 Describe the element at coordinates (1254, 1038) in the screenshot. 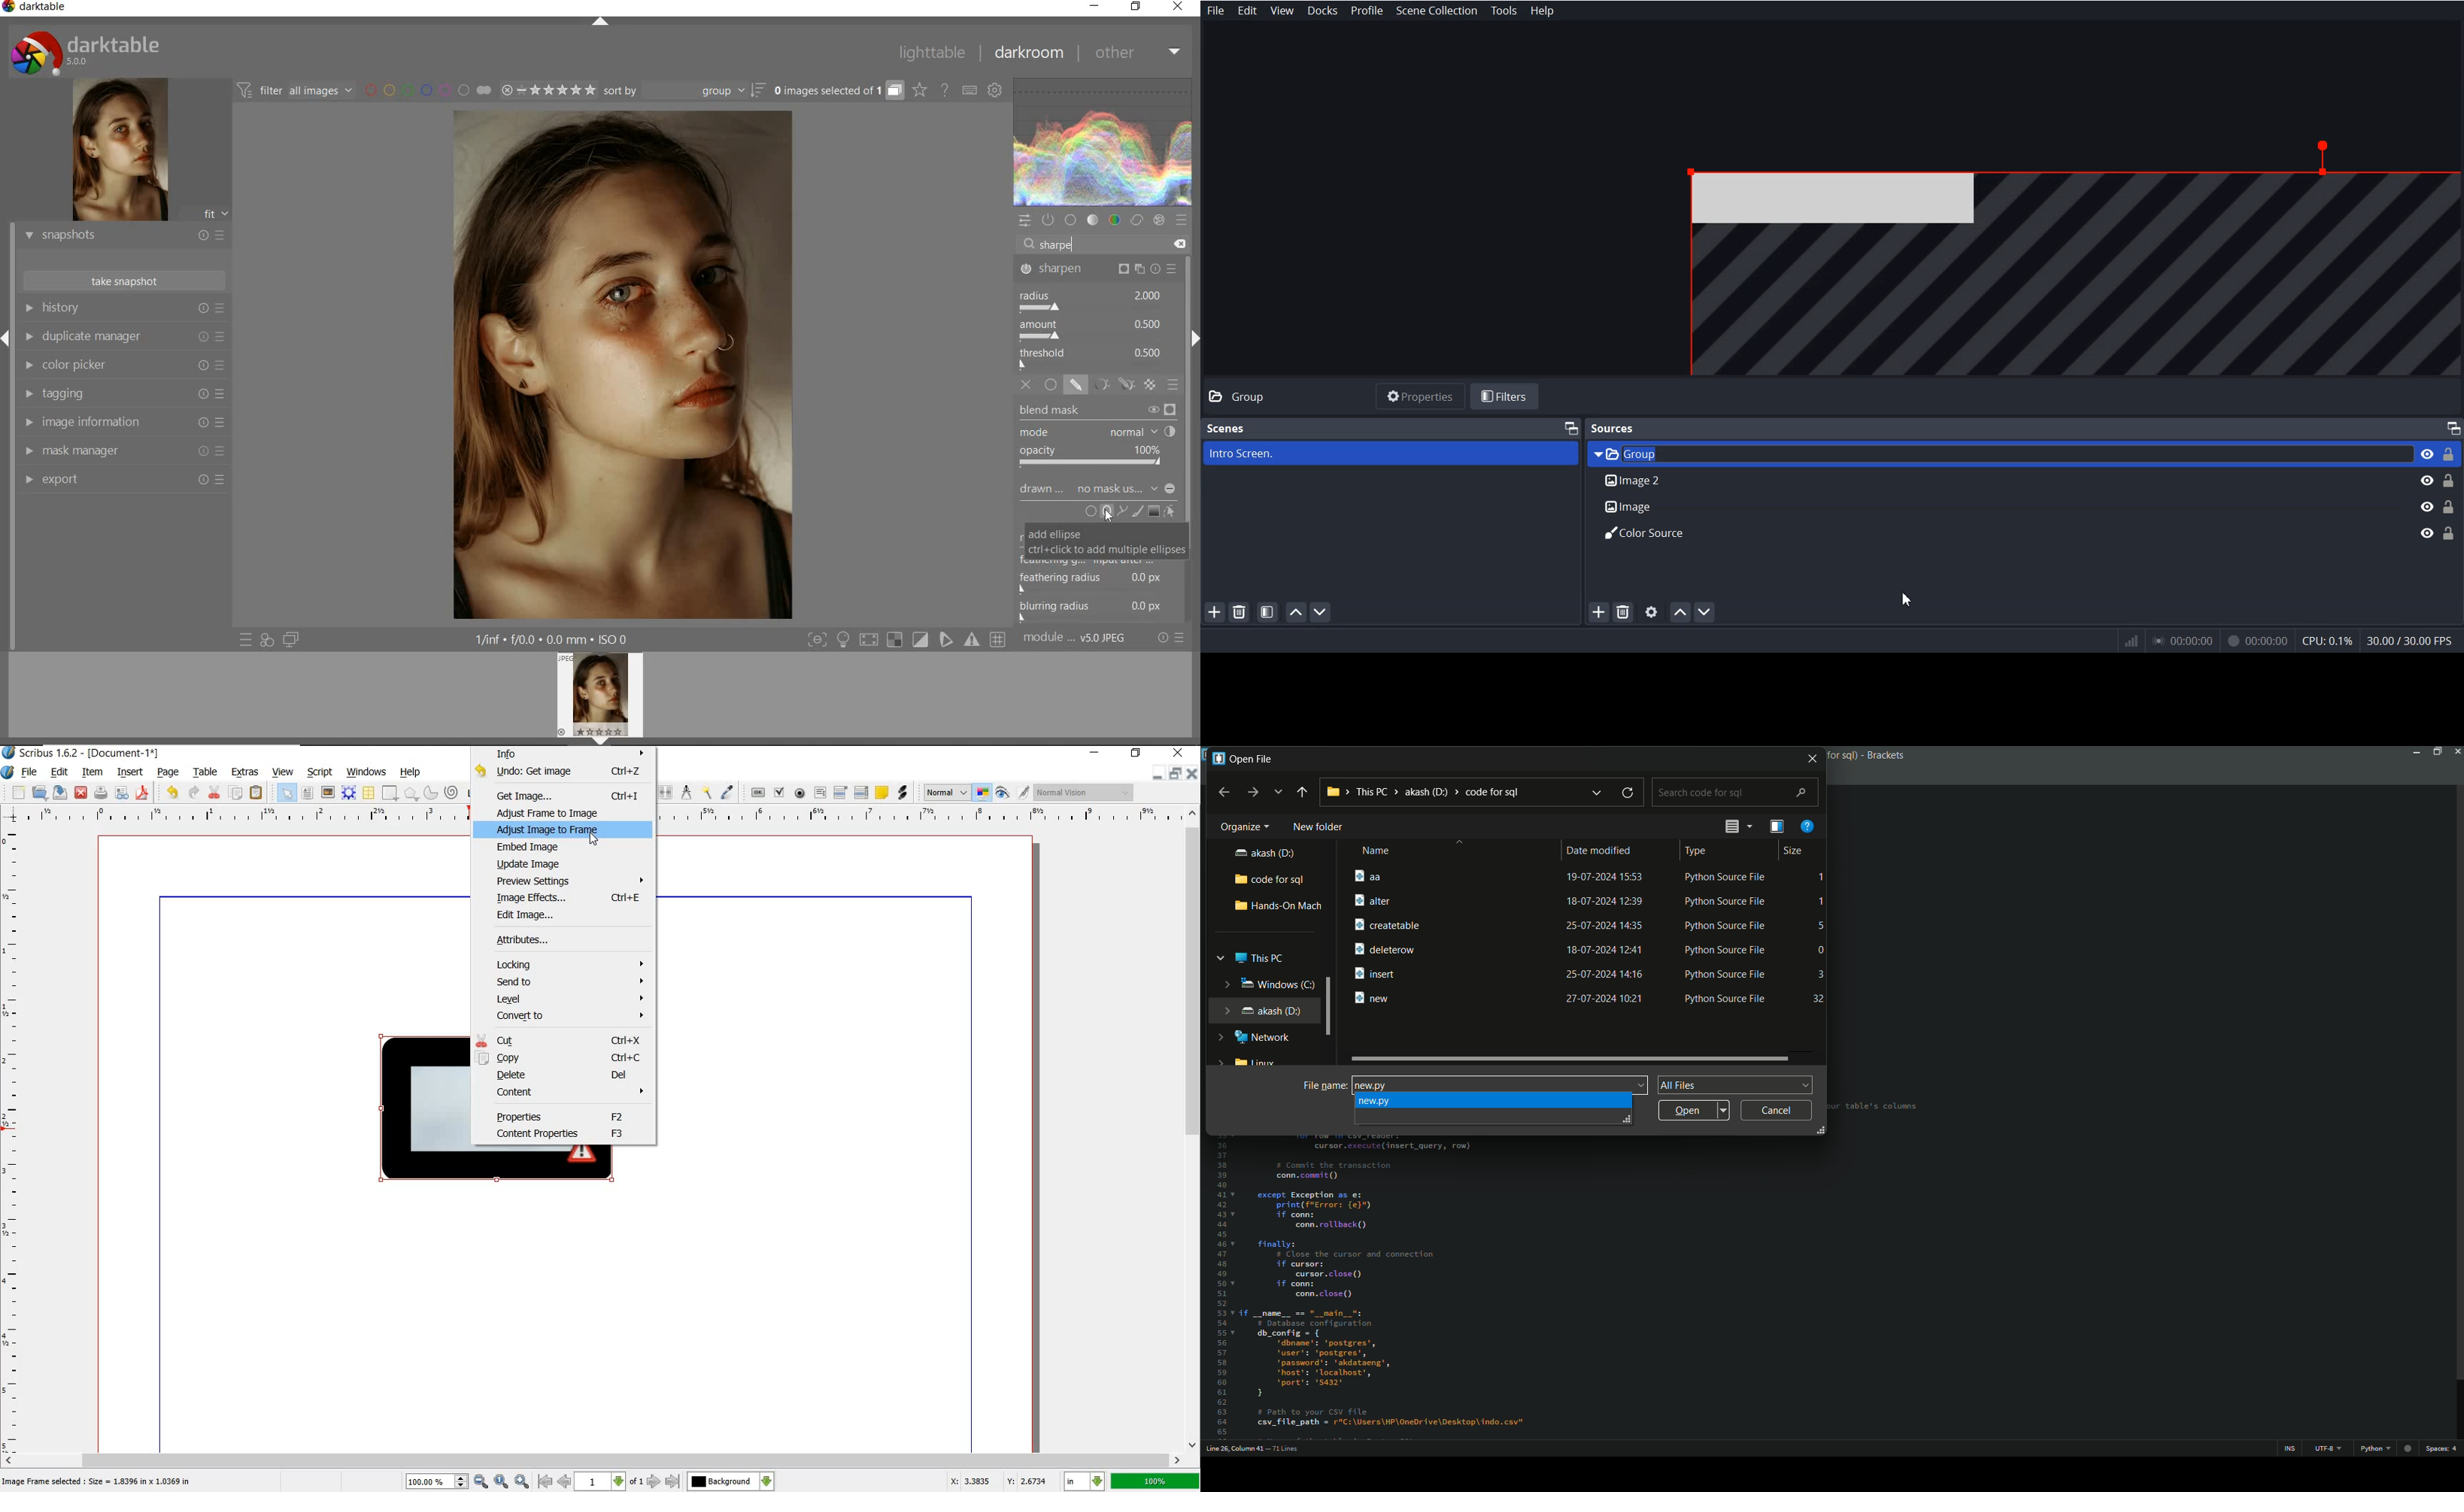

I see `network` at that location.